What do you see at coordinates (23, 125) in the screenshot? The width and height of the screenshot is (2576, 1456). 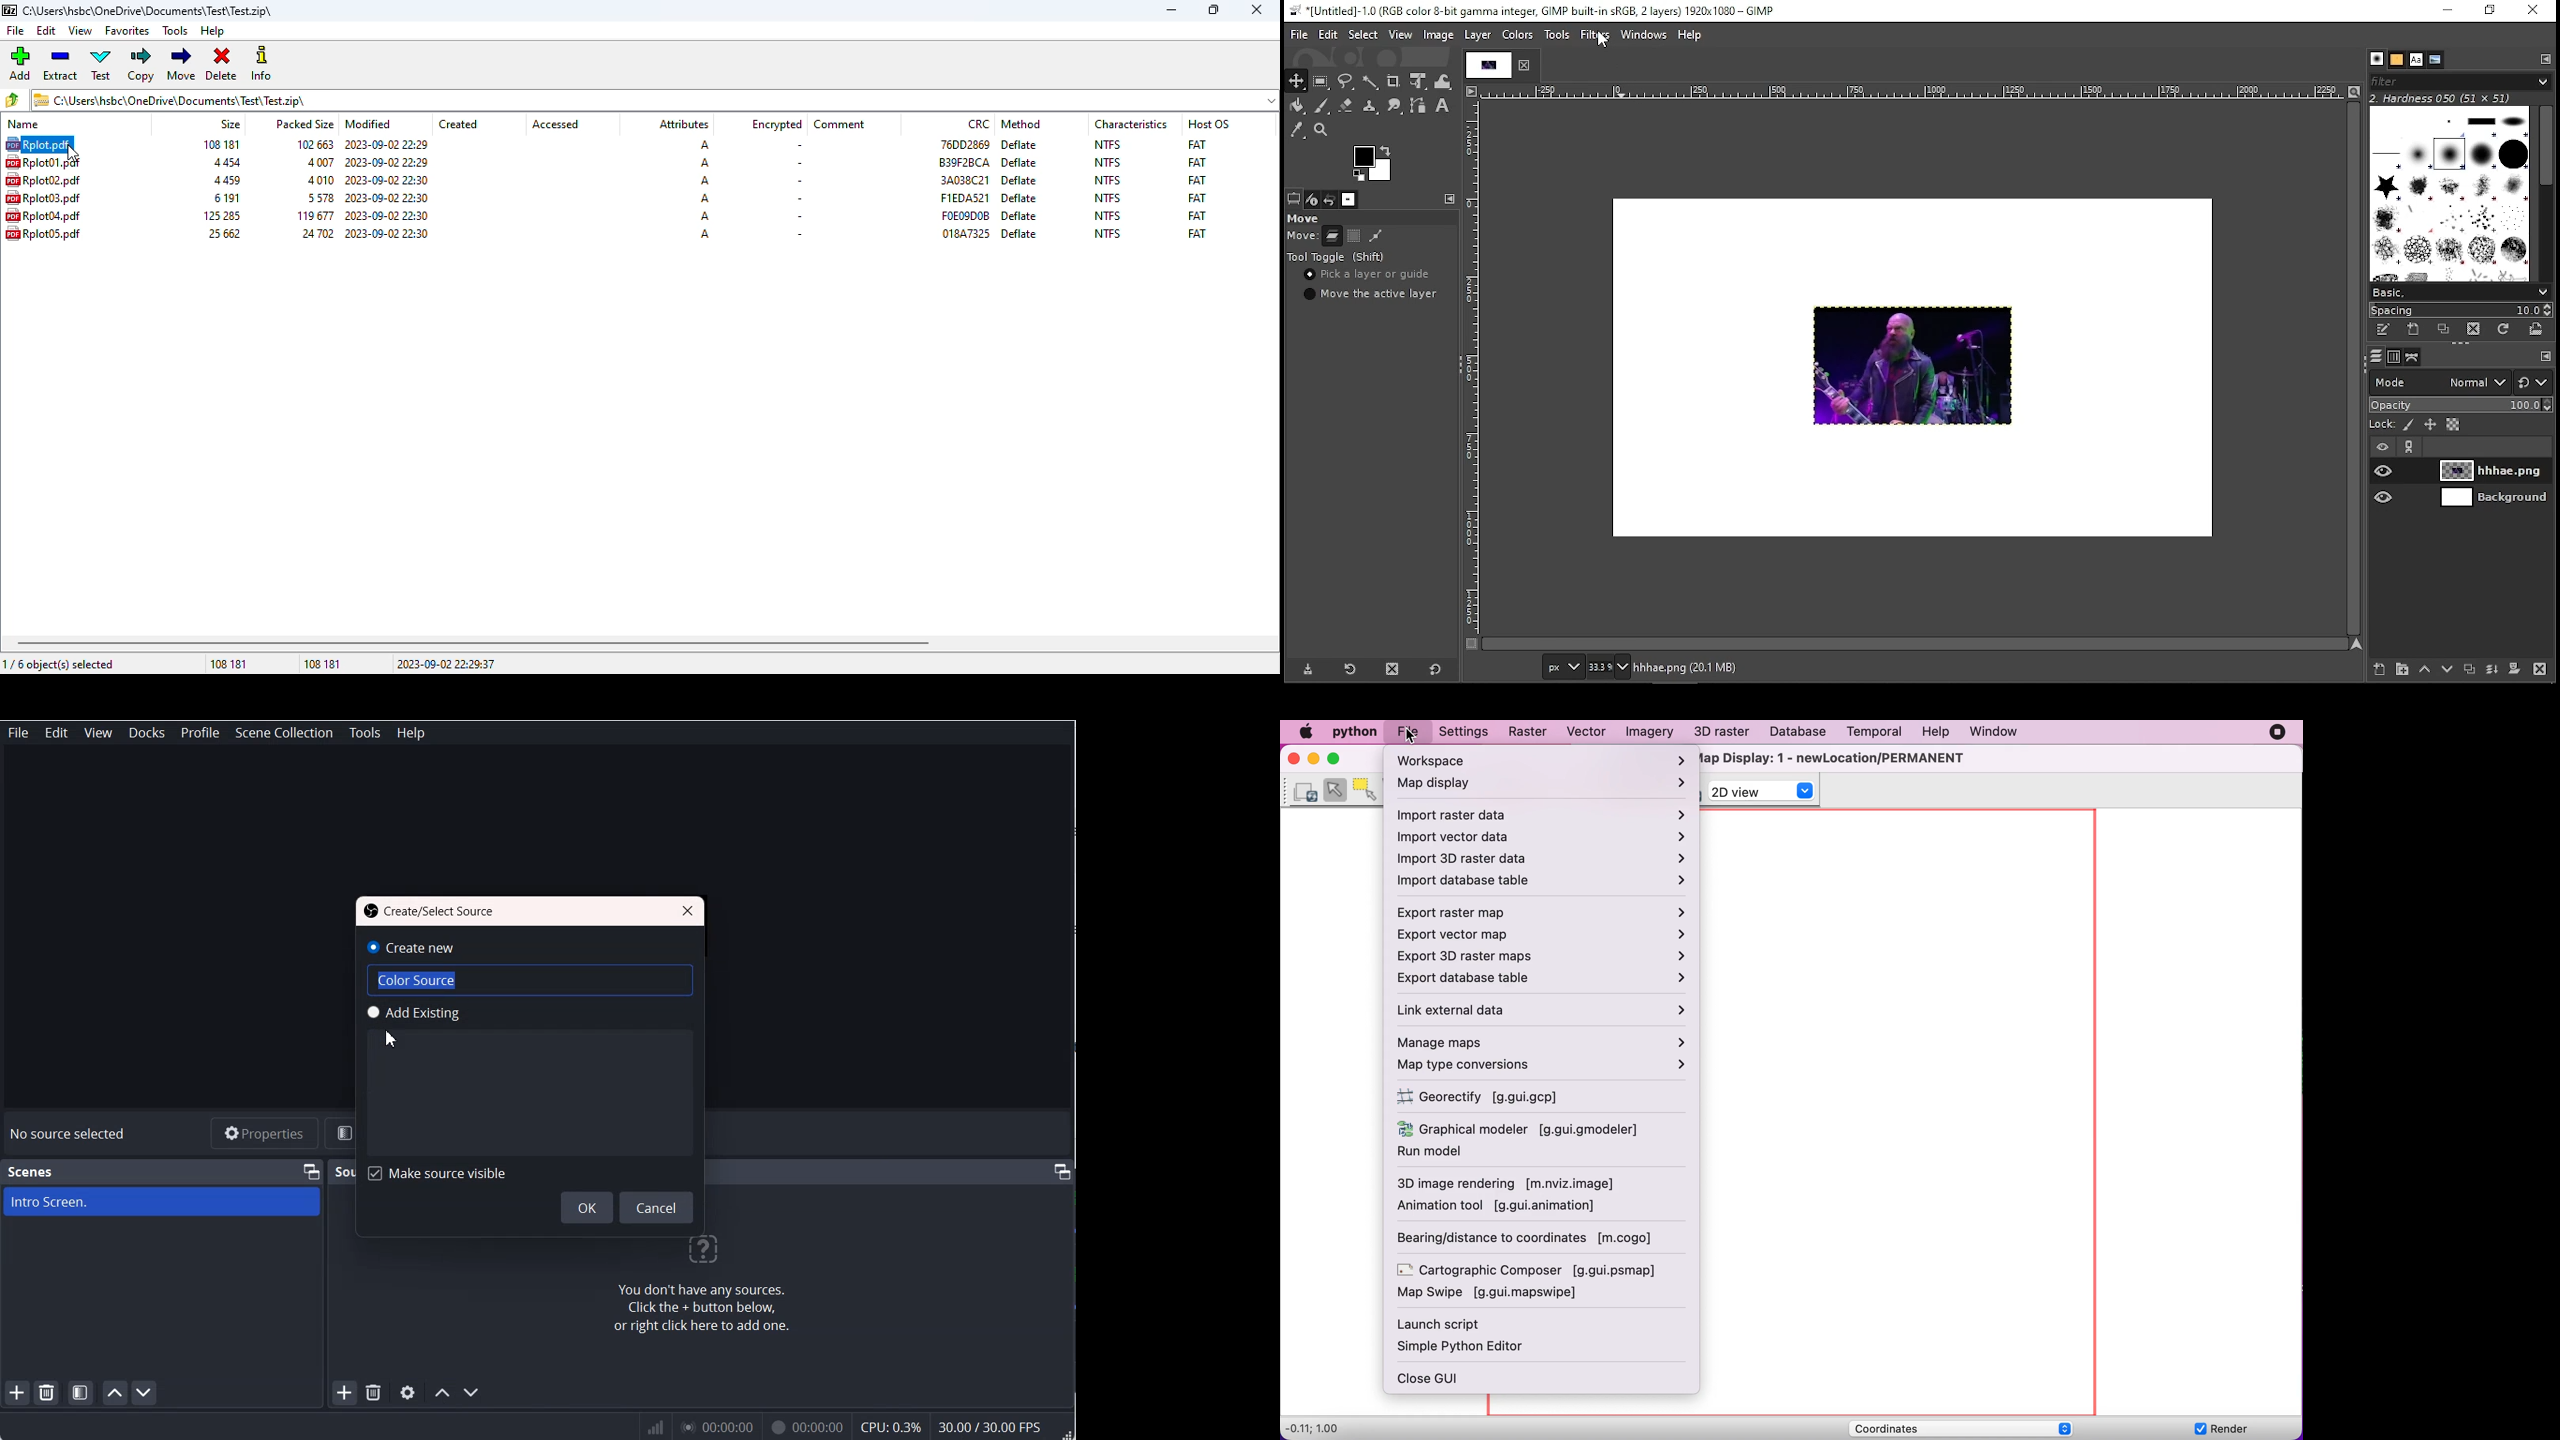 I see `name` at bounding box center [23, 125].